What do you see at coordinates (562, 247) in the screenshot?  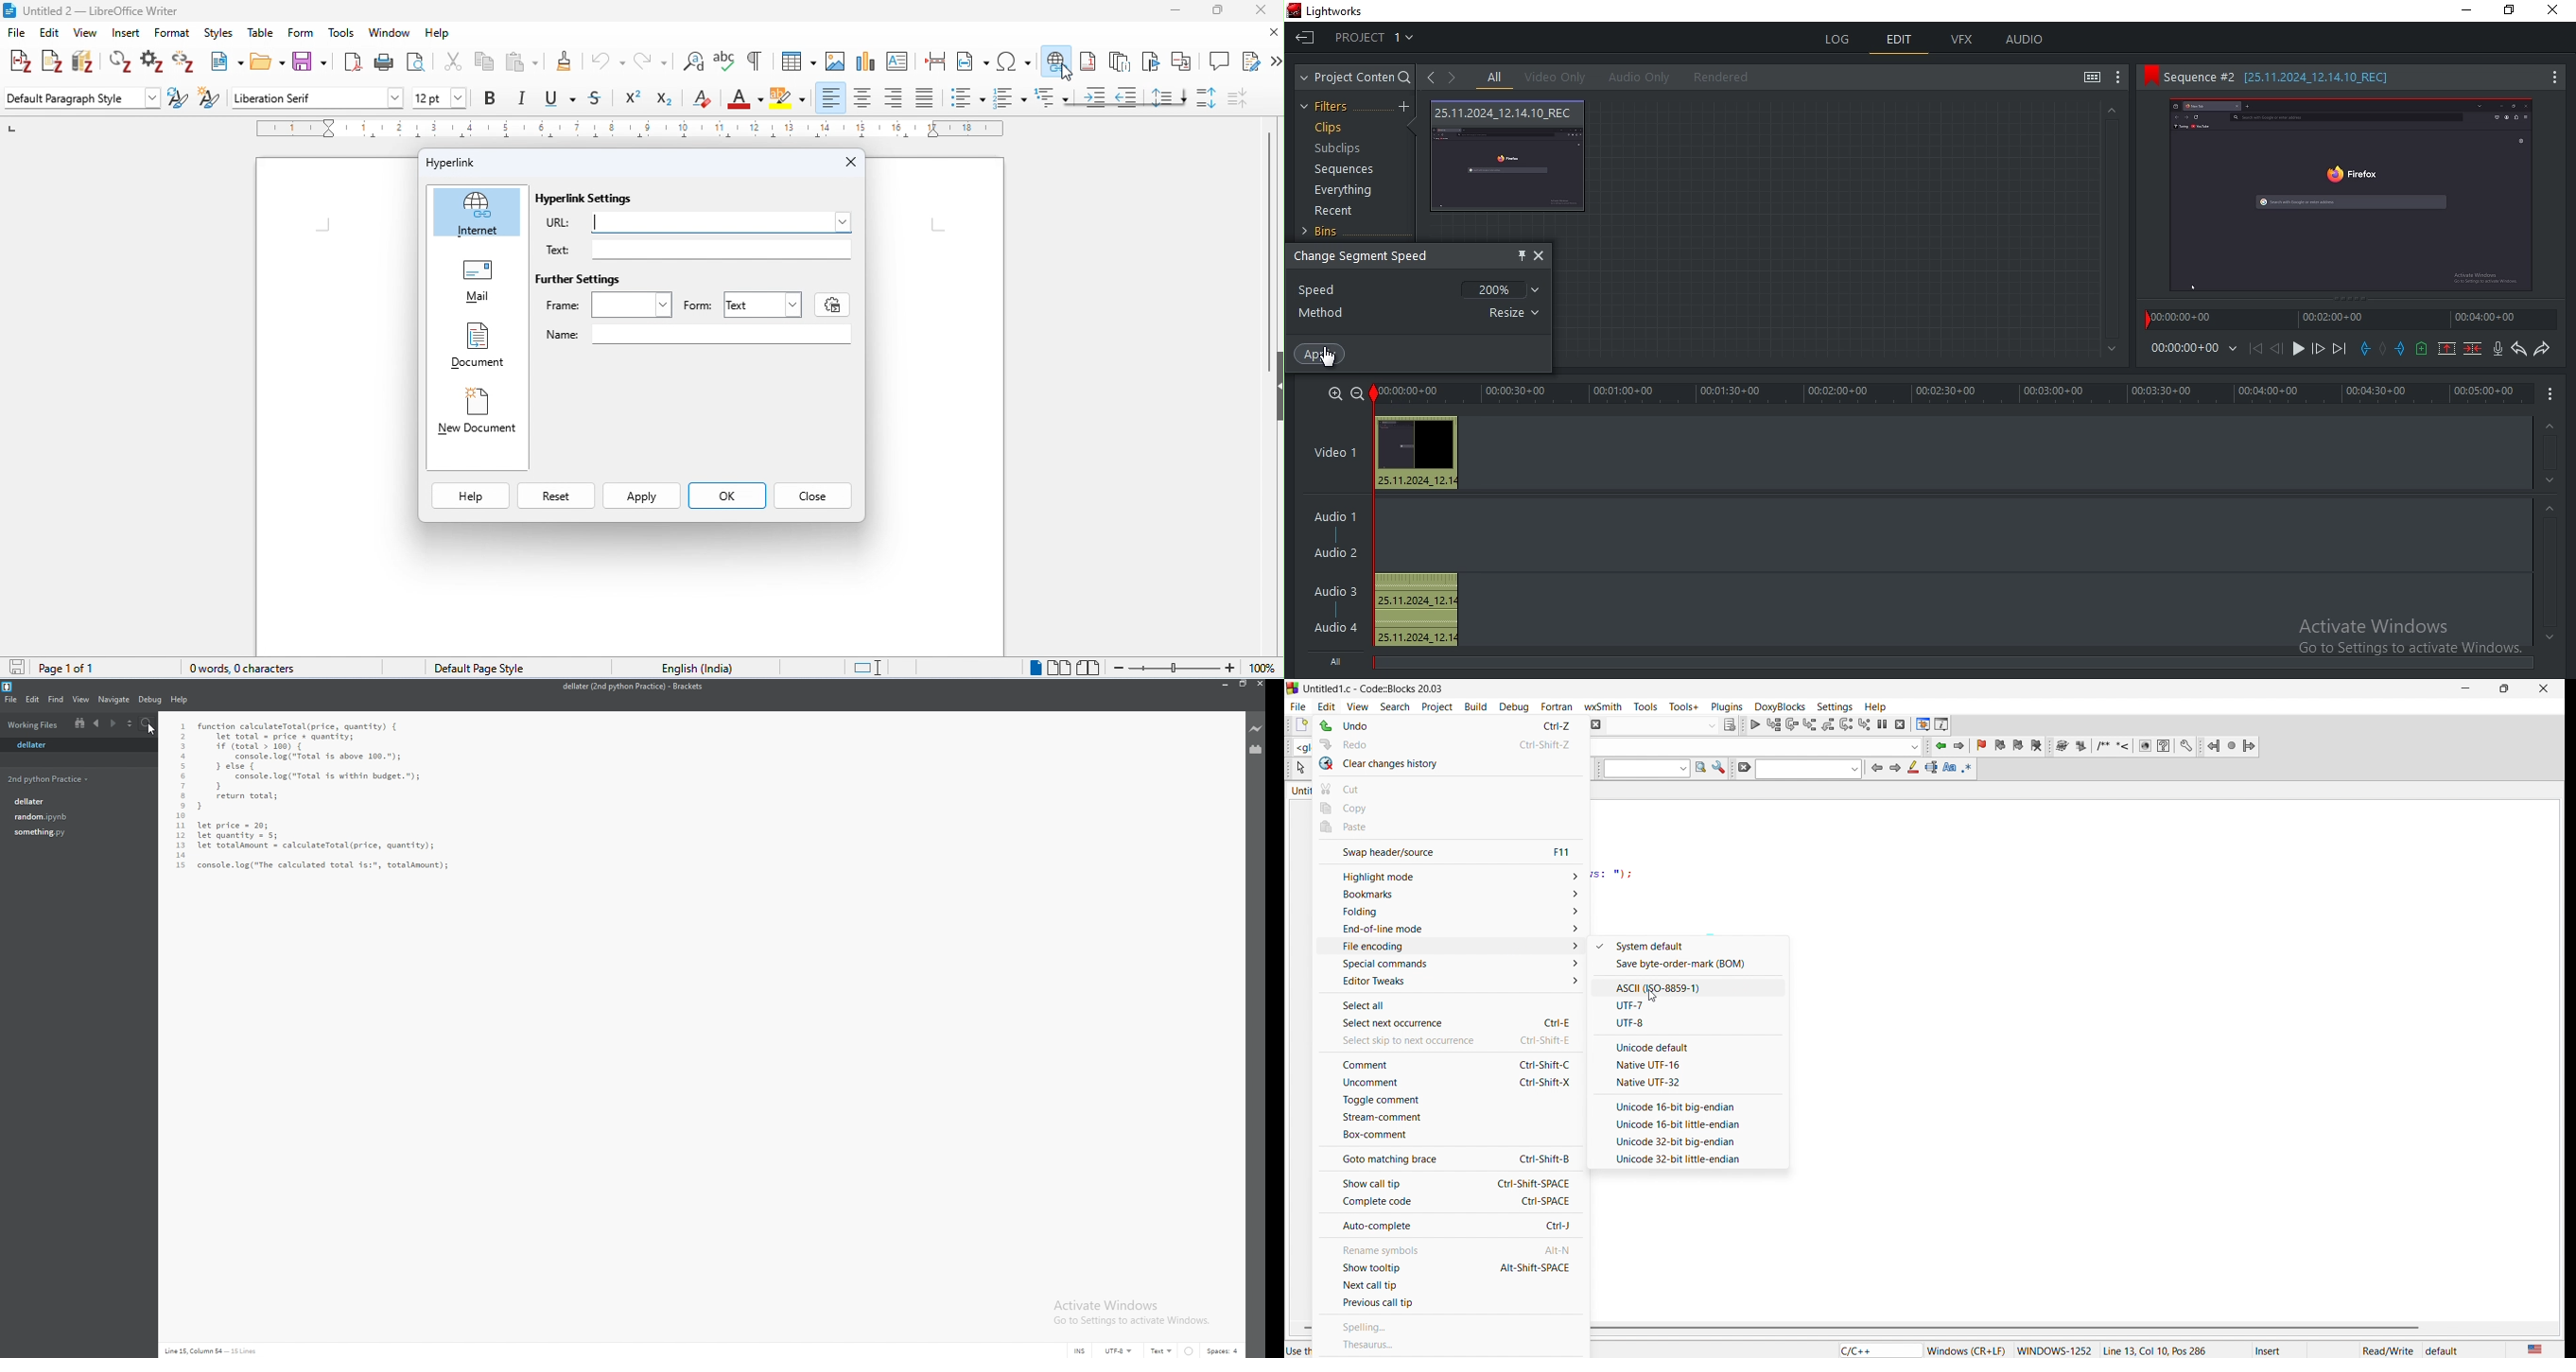 I see `Text` at bounding box center [562, 247].